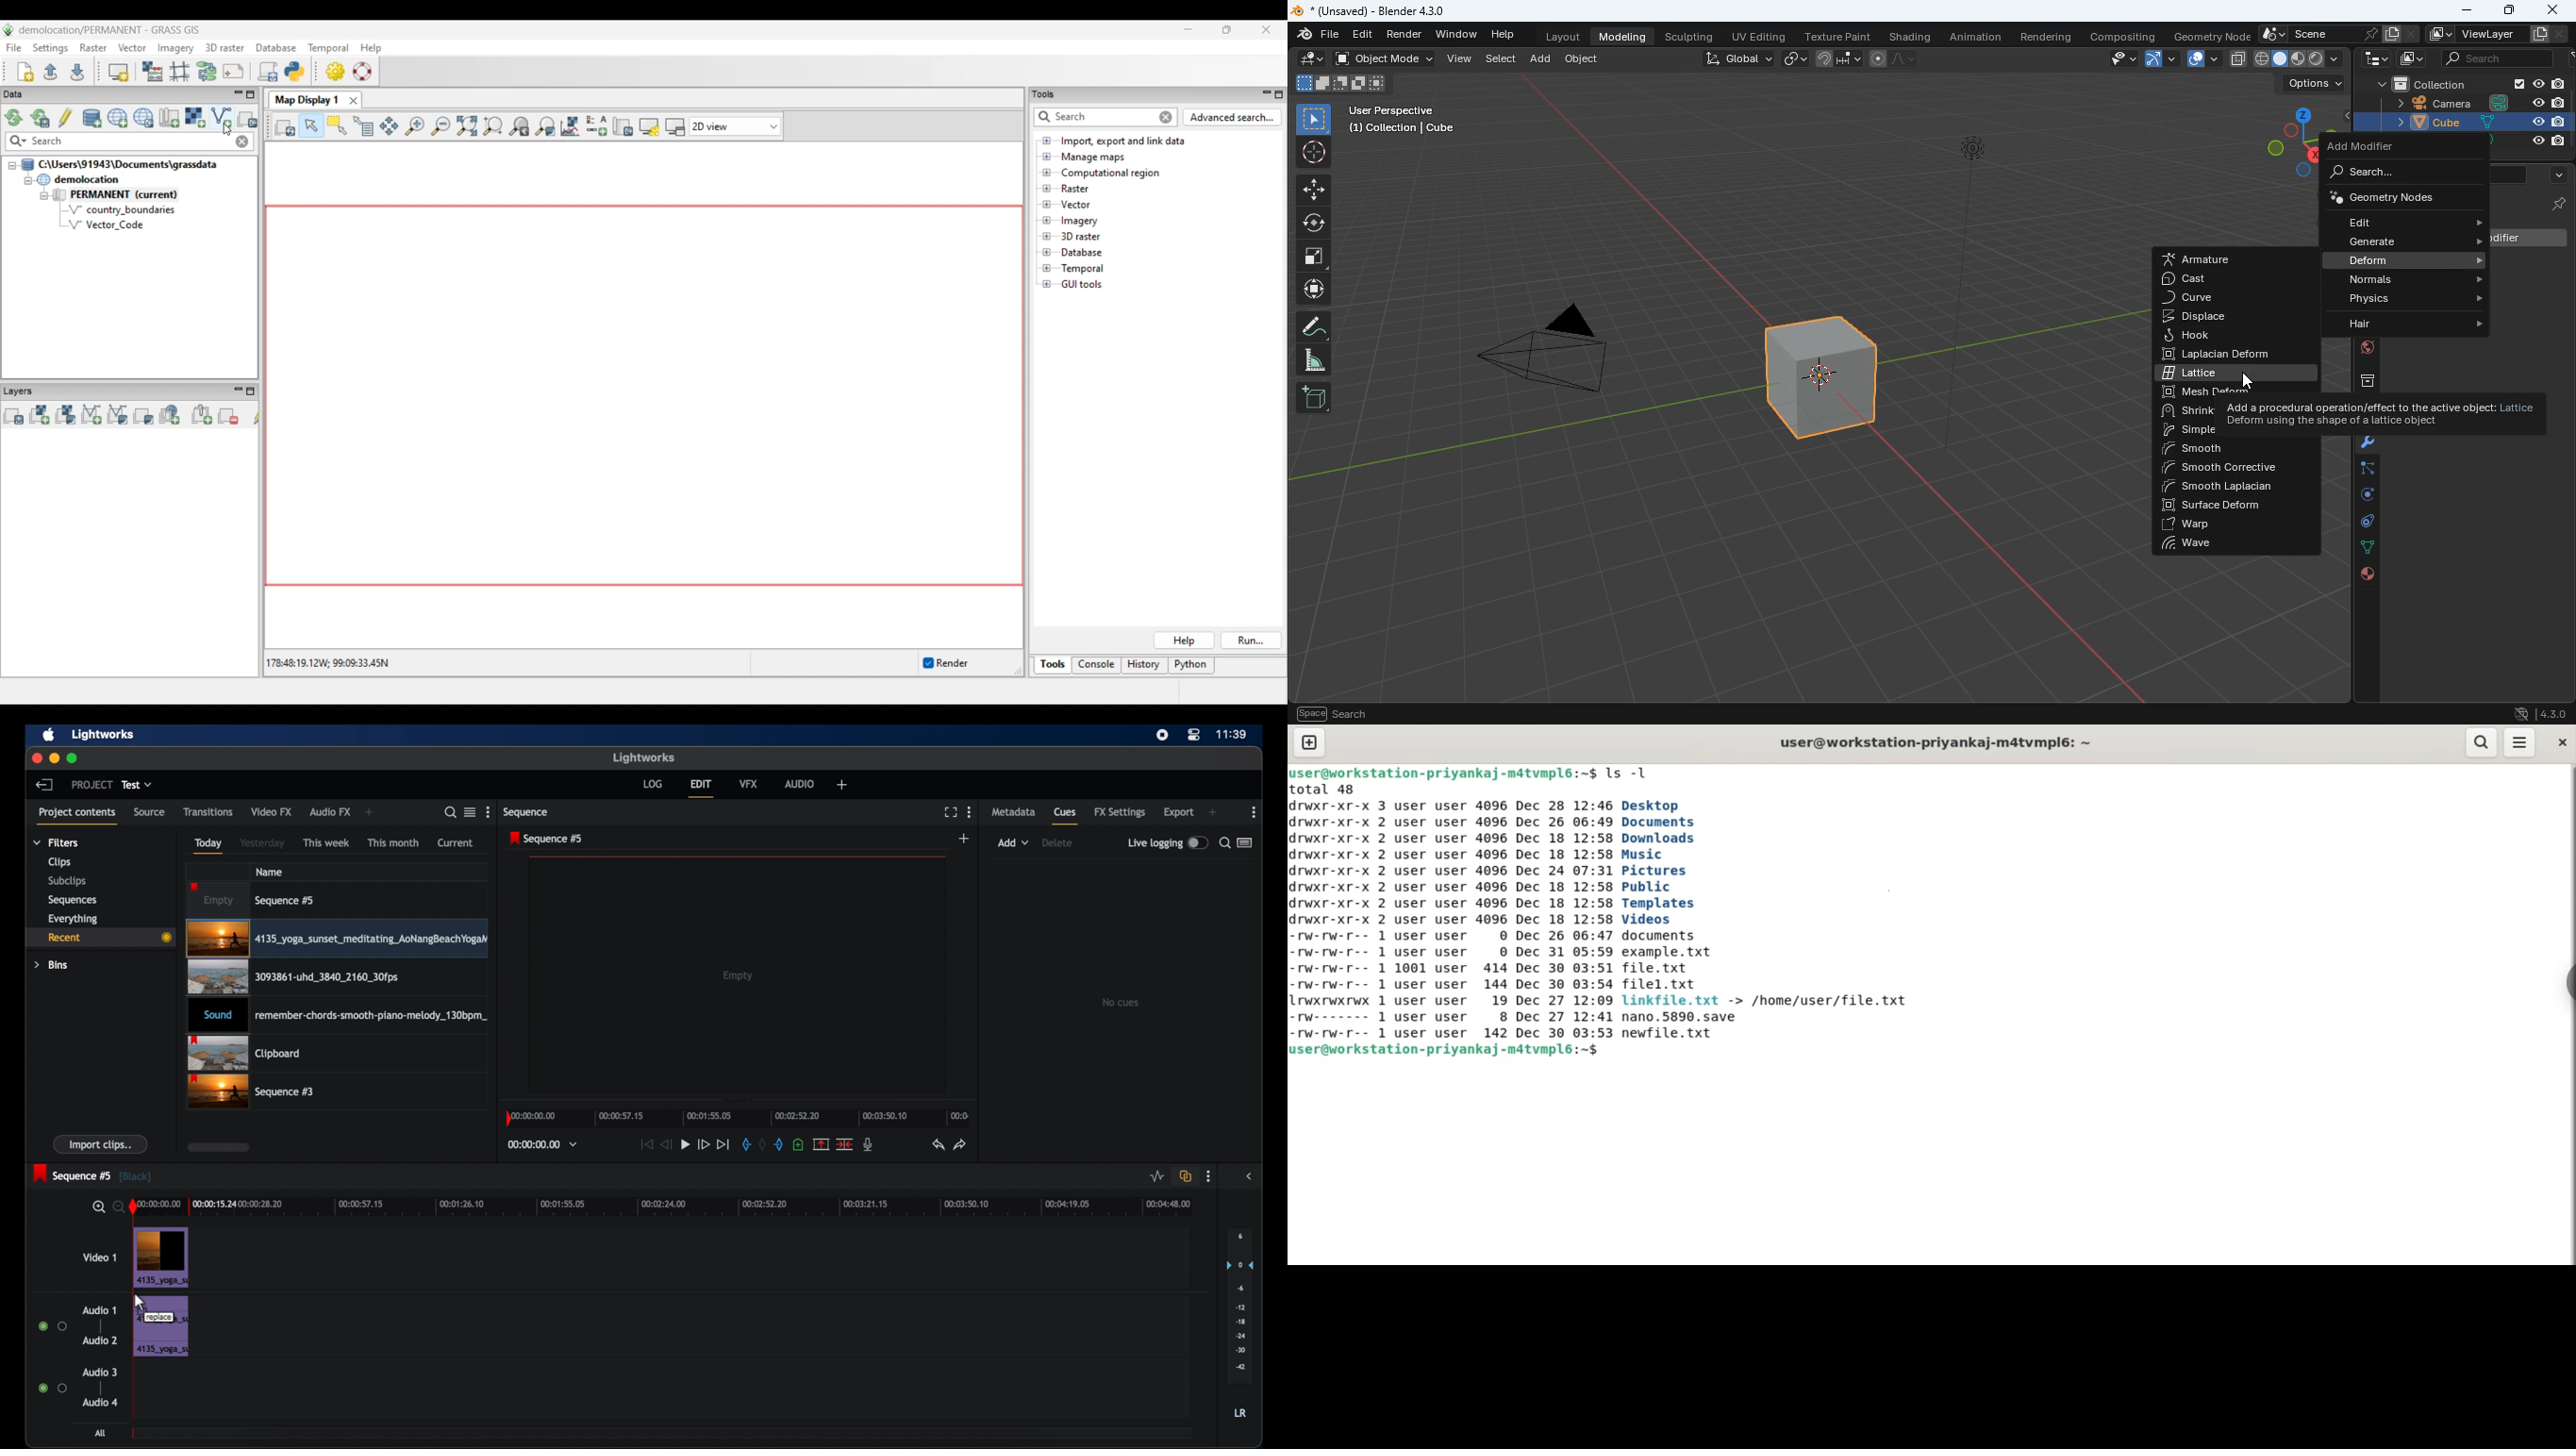  What do you see at coordinates (162, 1328) in the screenshot?
I see `audio clip` at bounding box center [162, 1328].